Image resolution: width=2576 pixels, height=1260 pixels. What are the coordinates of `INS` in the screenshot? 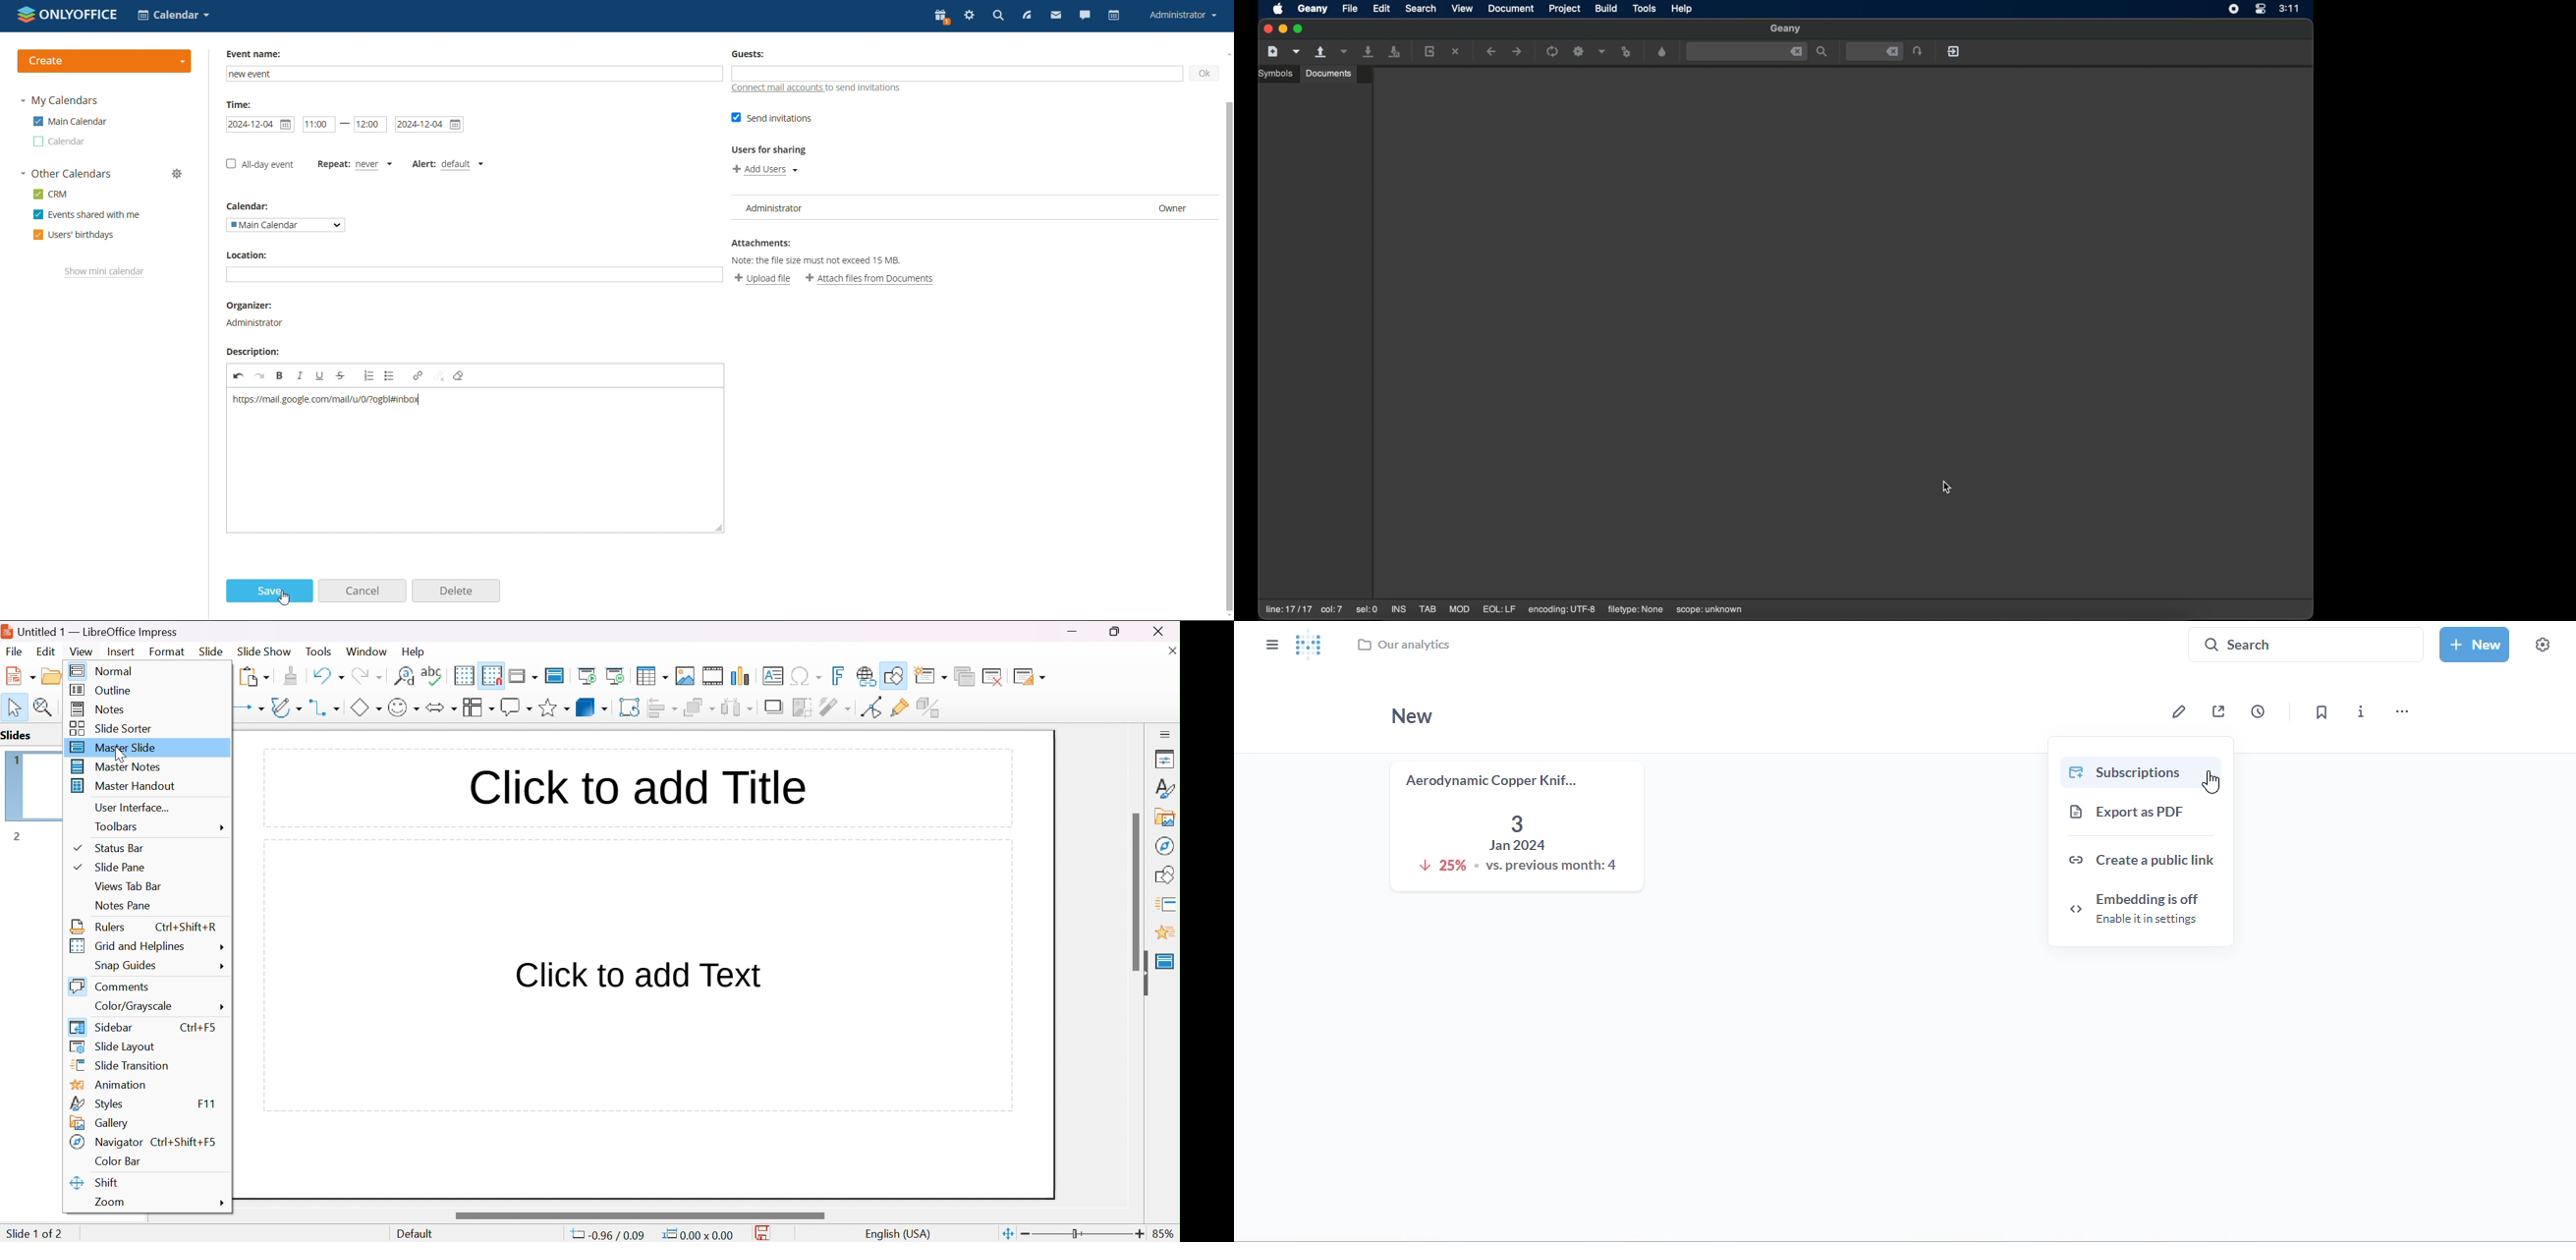 It's located at (1400, 610).